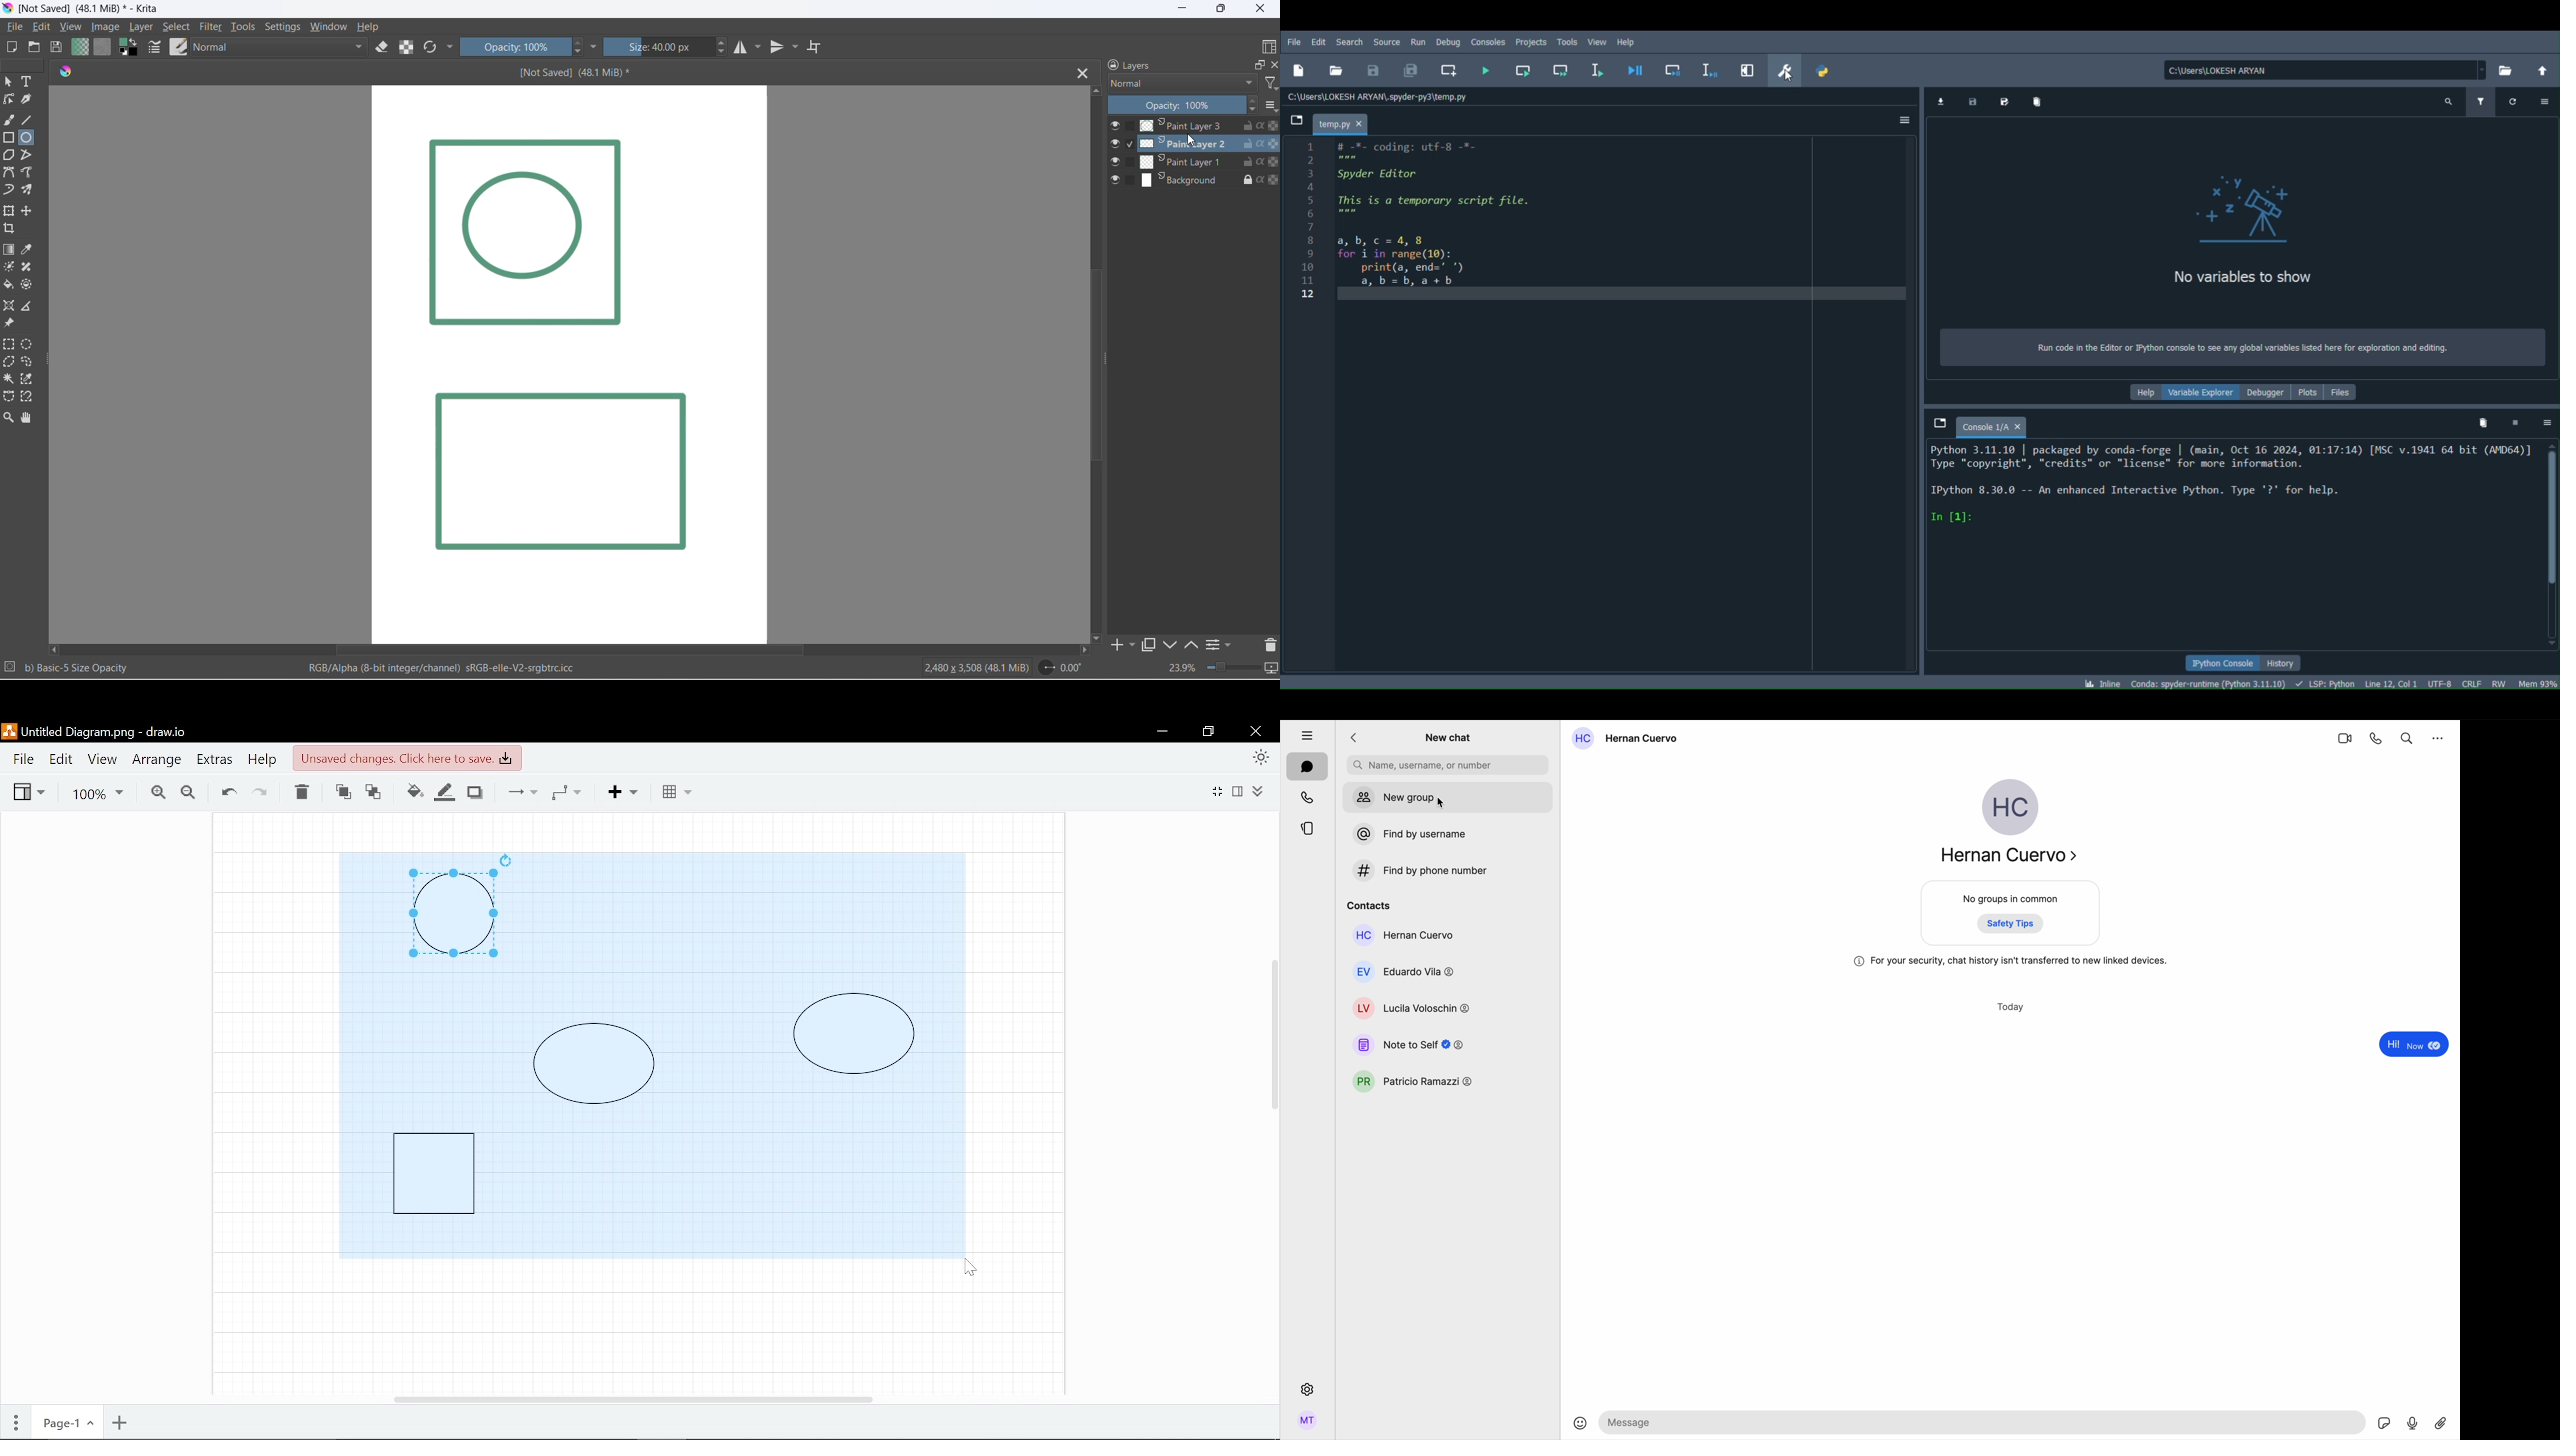 The width and height of the screenshot is (2576, 1456). What do you see at coordinates (154, 791) in the screenshot?
I see `Zoom in` at bounding box center [154, 791].